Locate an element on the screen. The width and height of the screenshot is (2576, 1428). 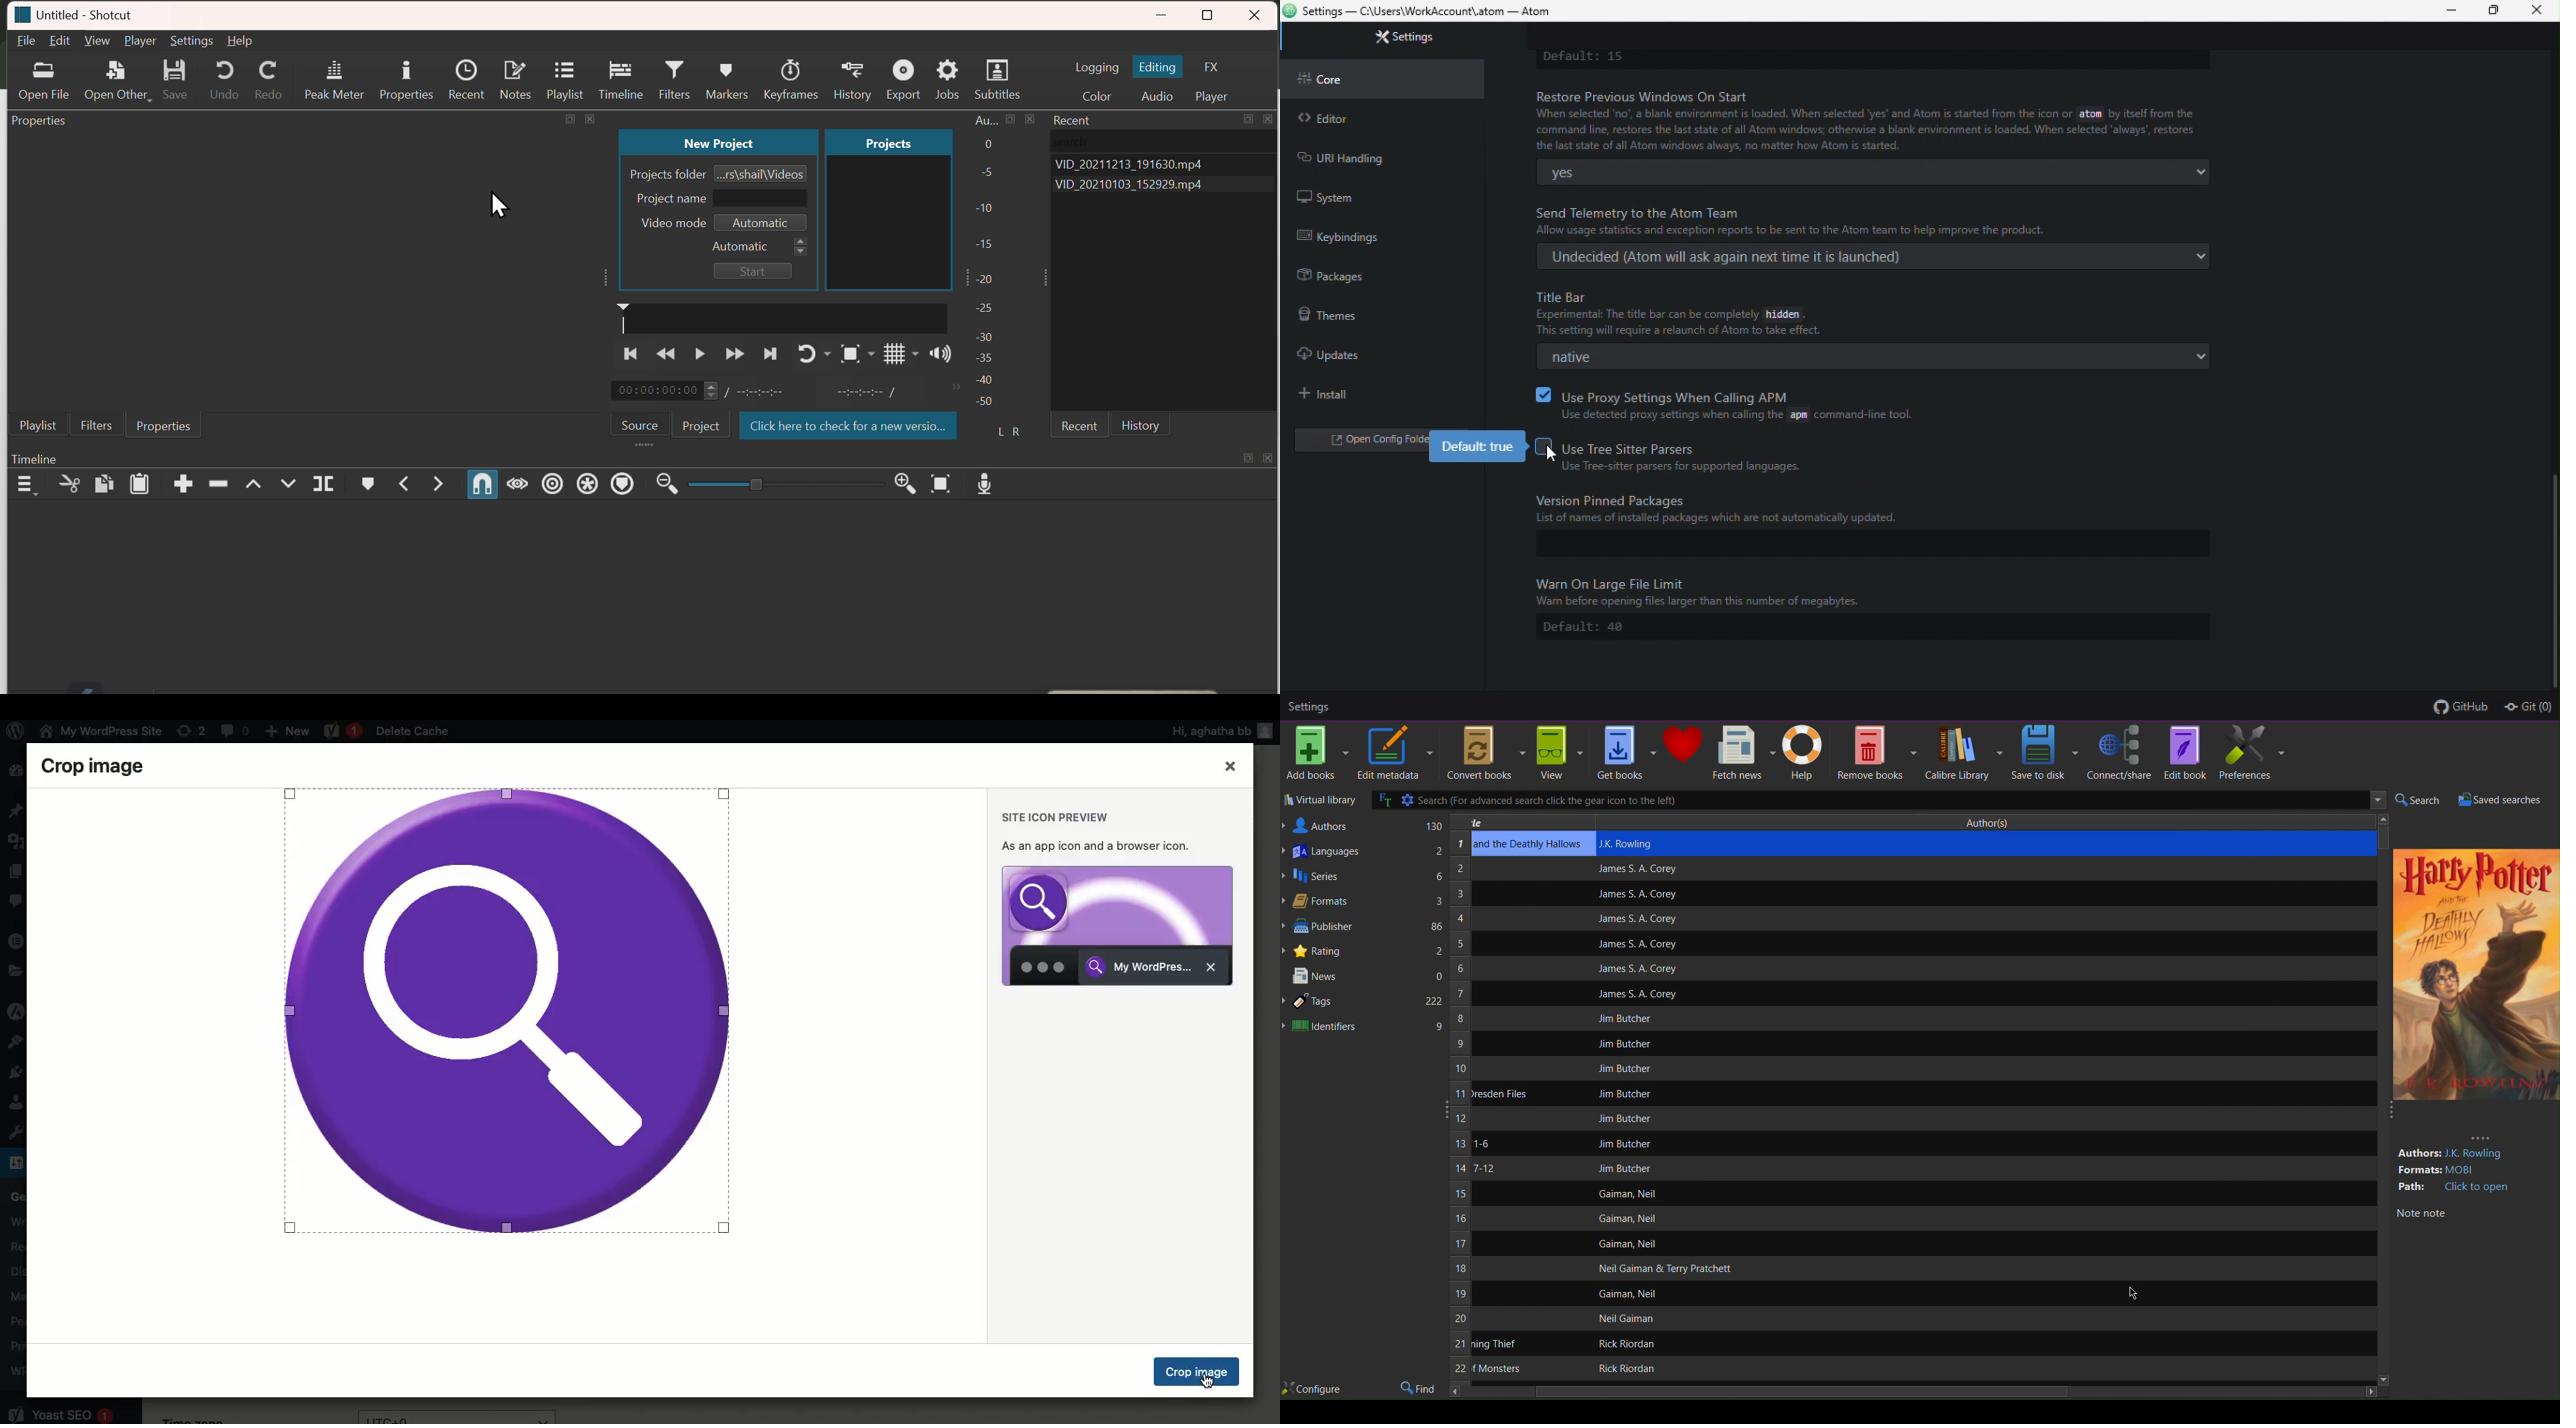
Author is located at coordinates (1992, 821).